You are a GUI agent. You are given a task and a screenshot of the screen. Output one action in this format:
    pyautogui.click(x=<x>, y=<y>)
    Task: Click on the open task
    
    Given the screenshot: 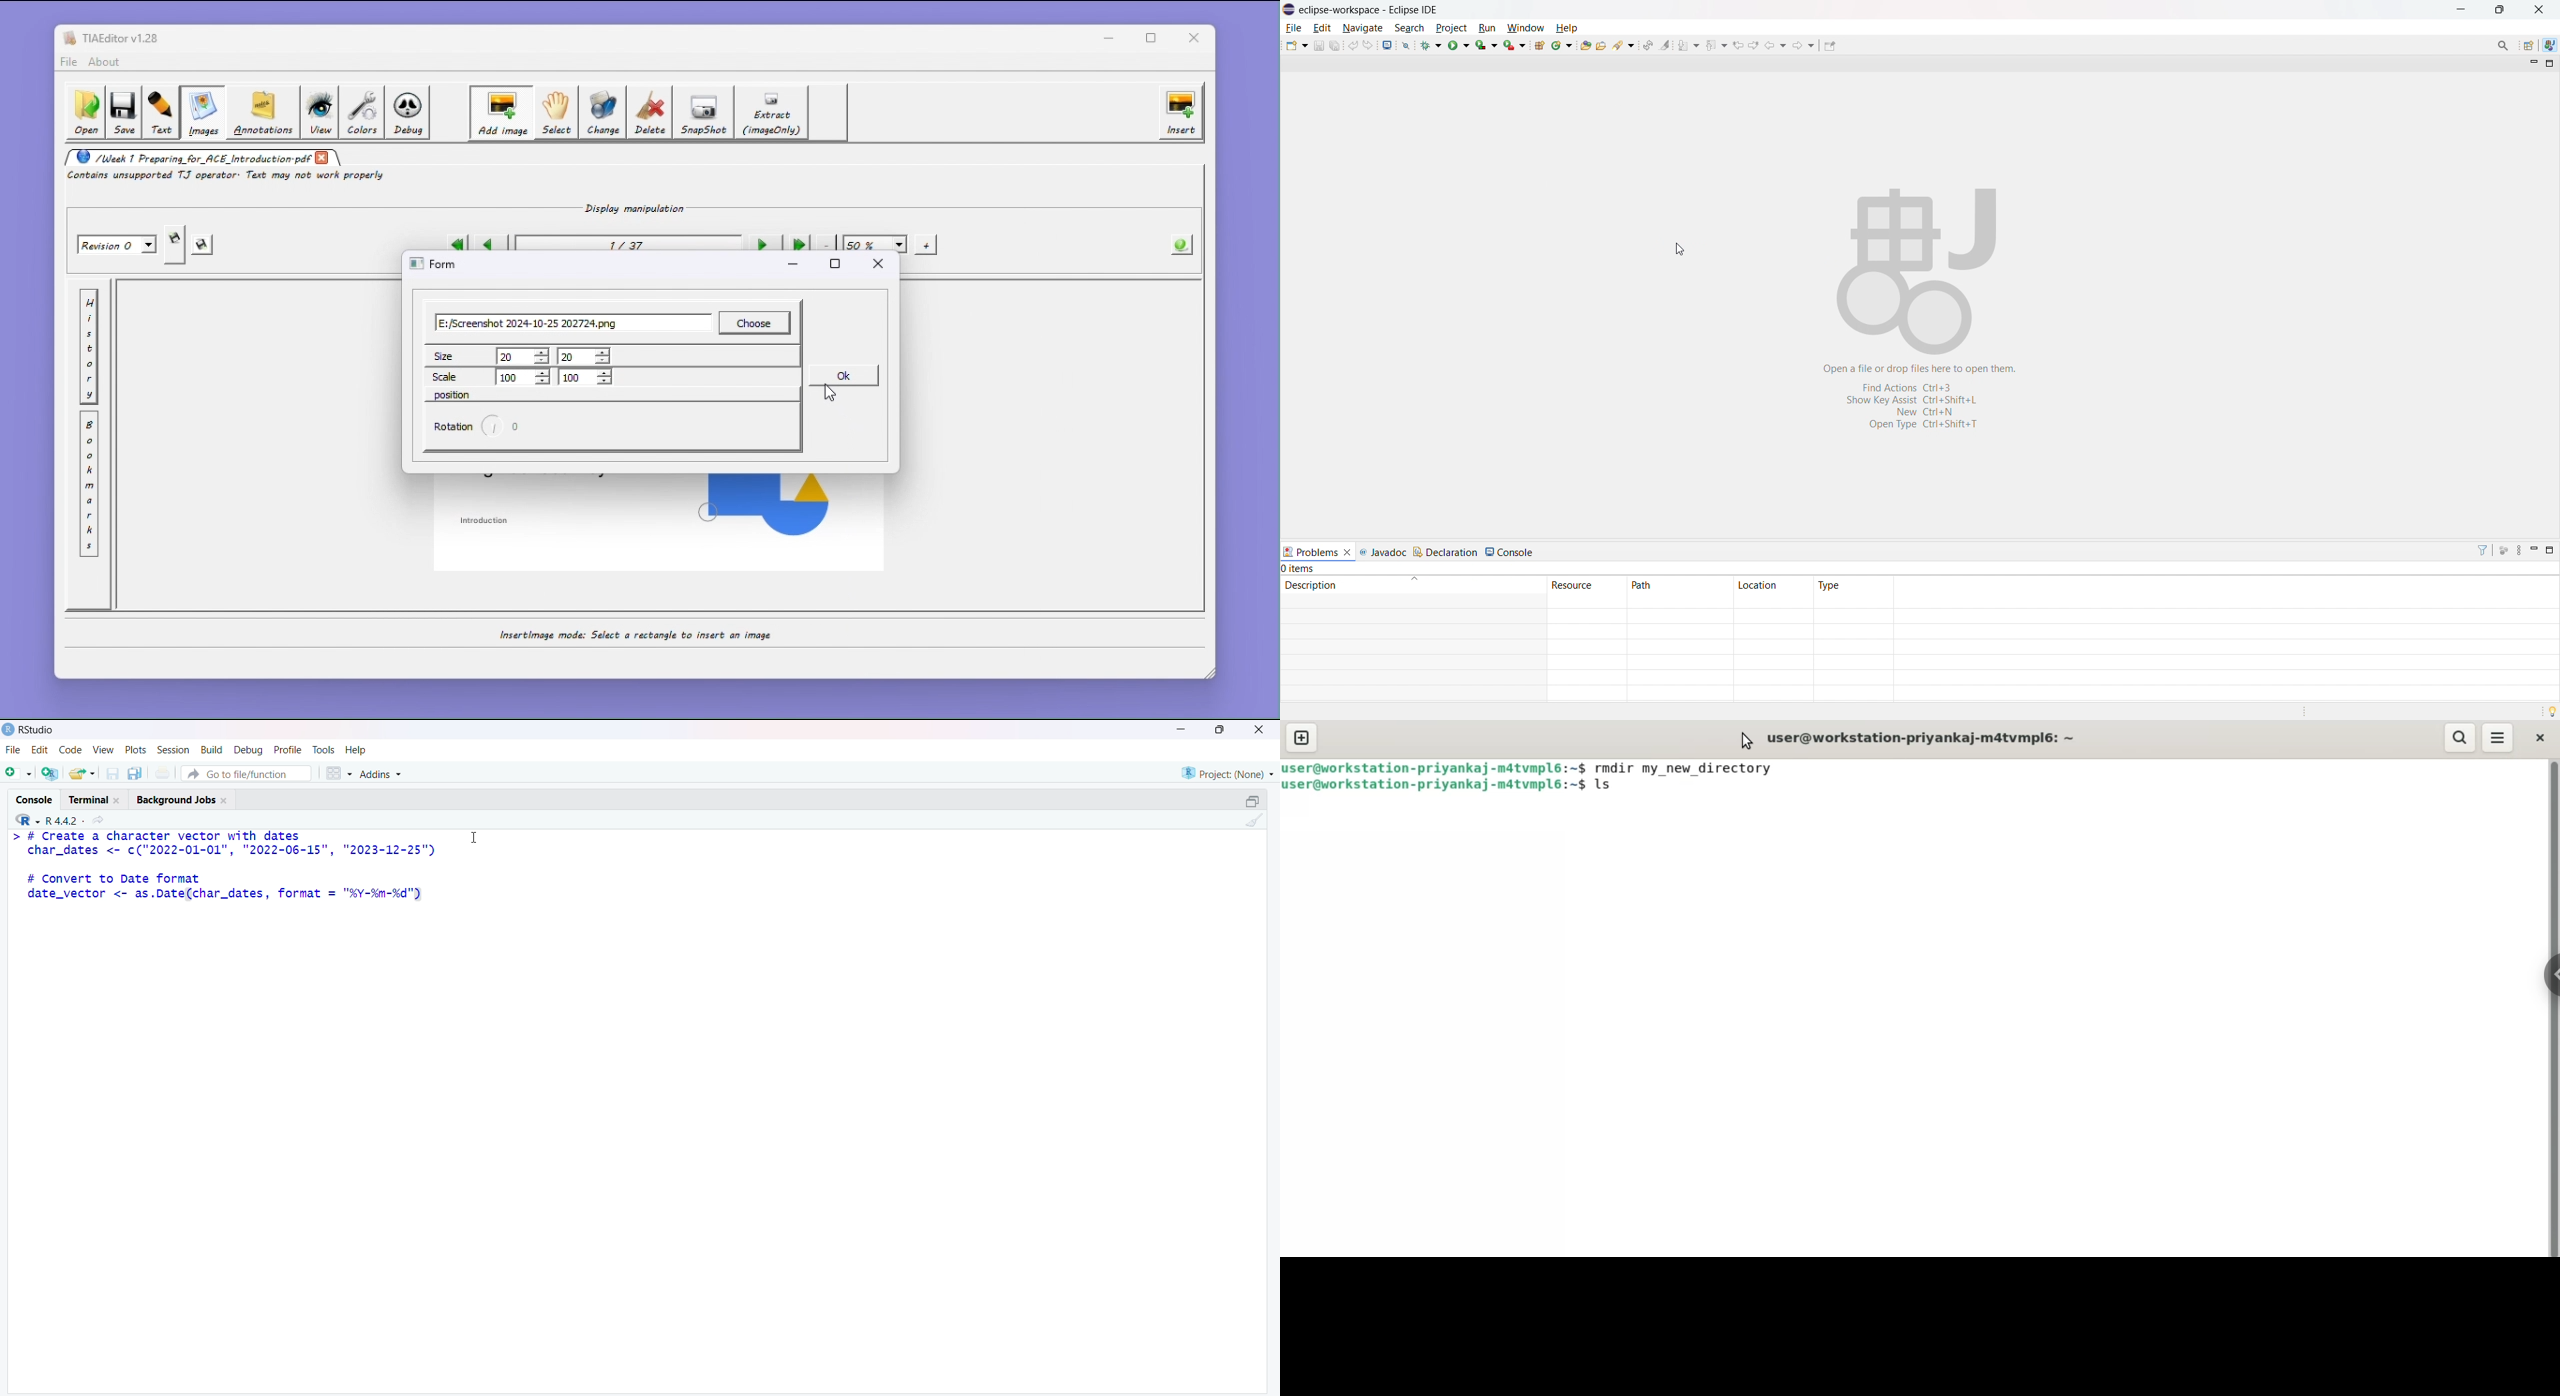 What is the action you would take?
    pyautogui.click(x=1601, y=44)
    